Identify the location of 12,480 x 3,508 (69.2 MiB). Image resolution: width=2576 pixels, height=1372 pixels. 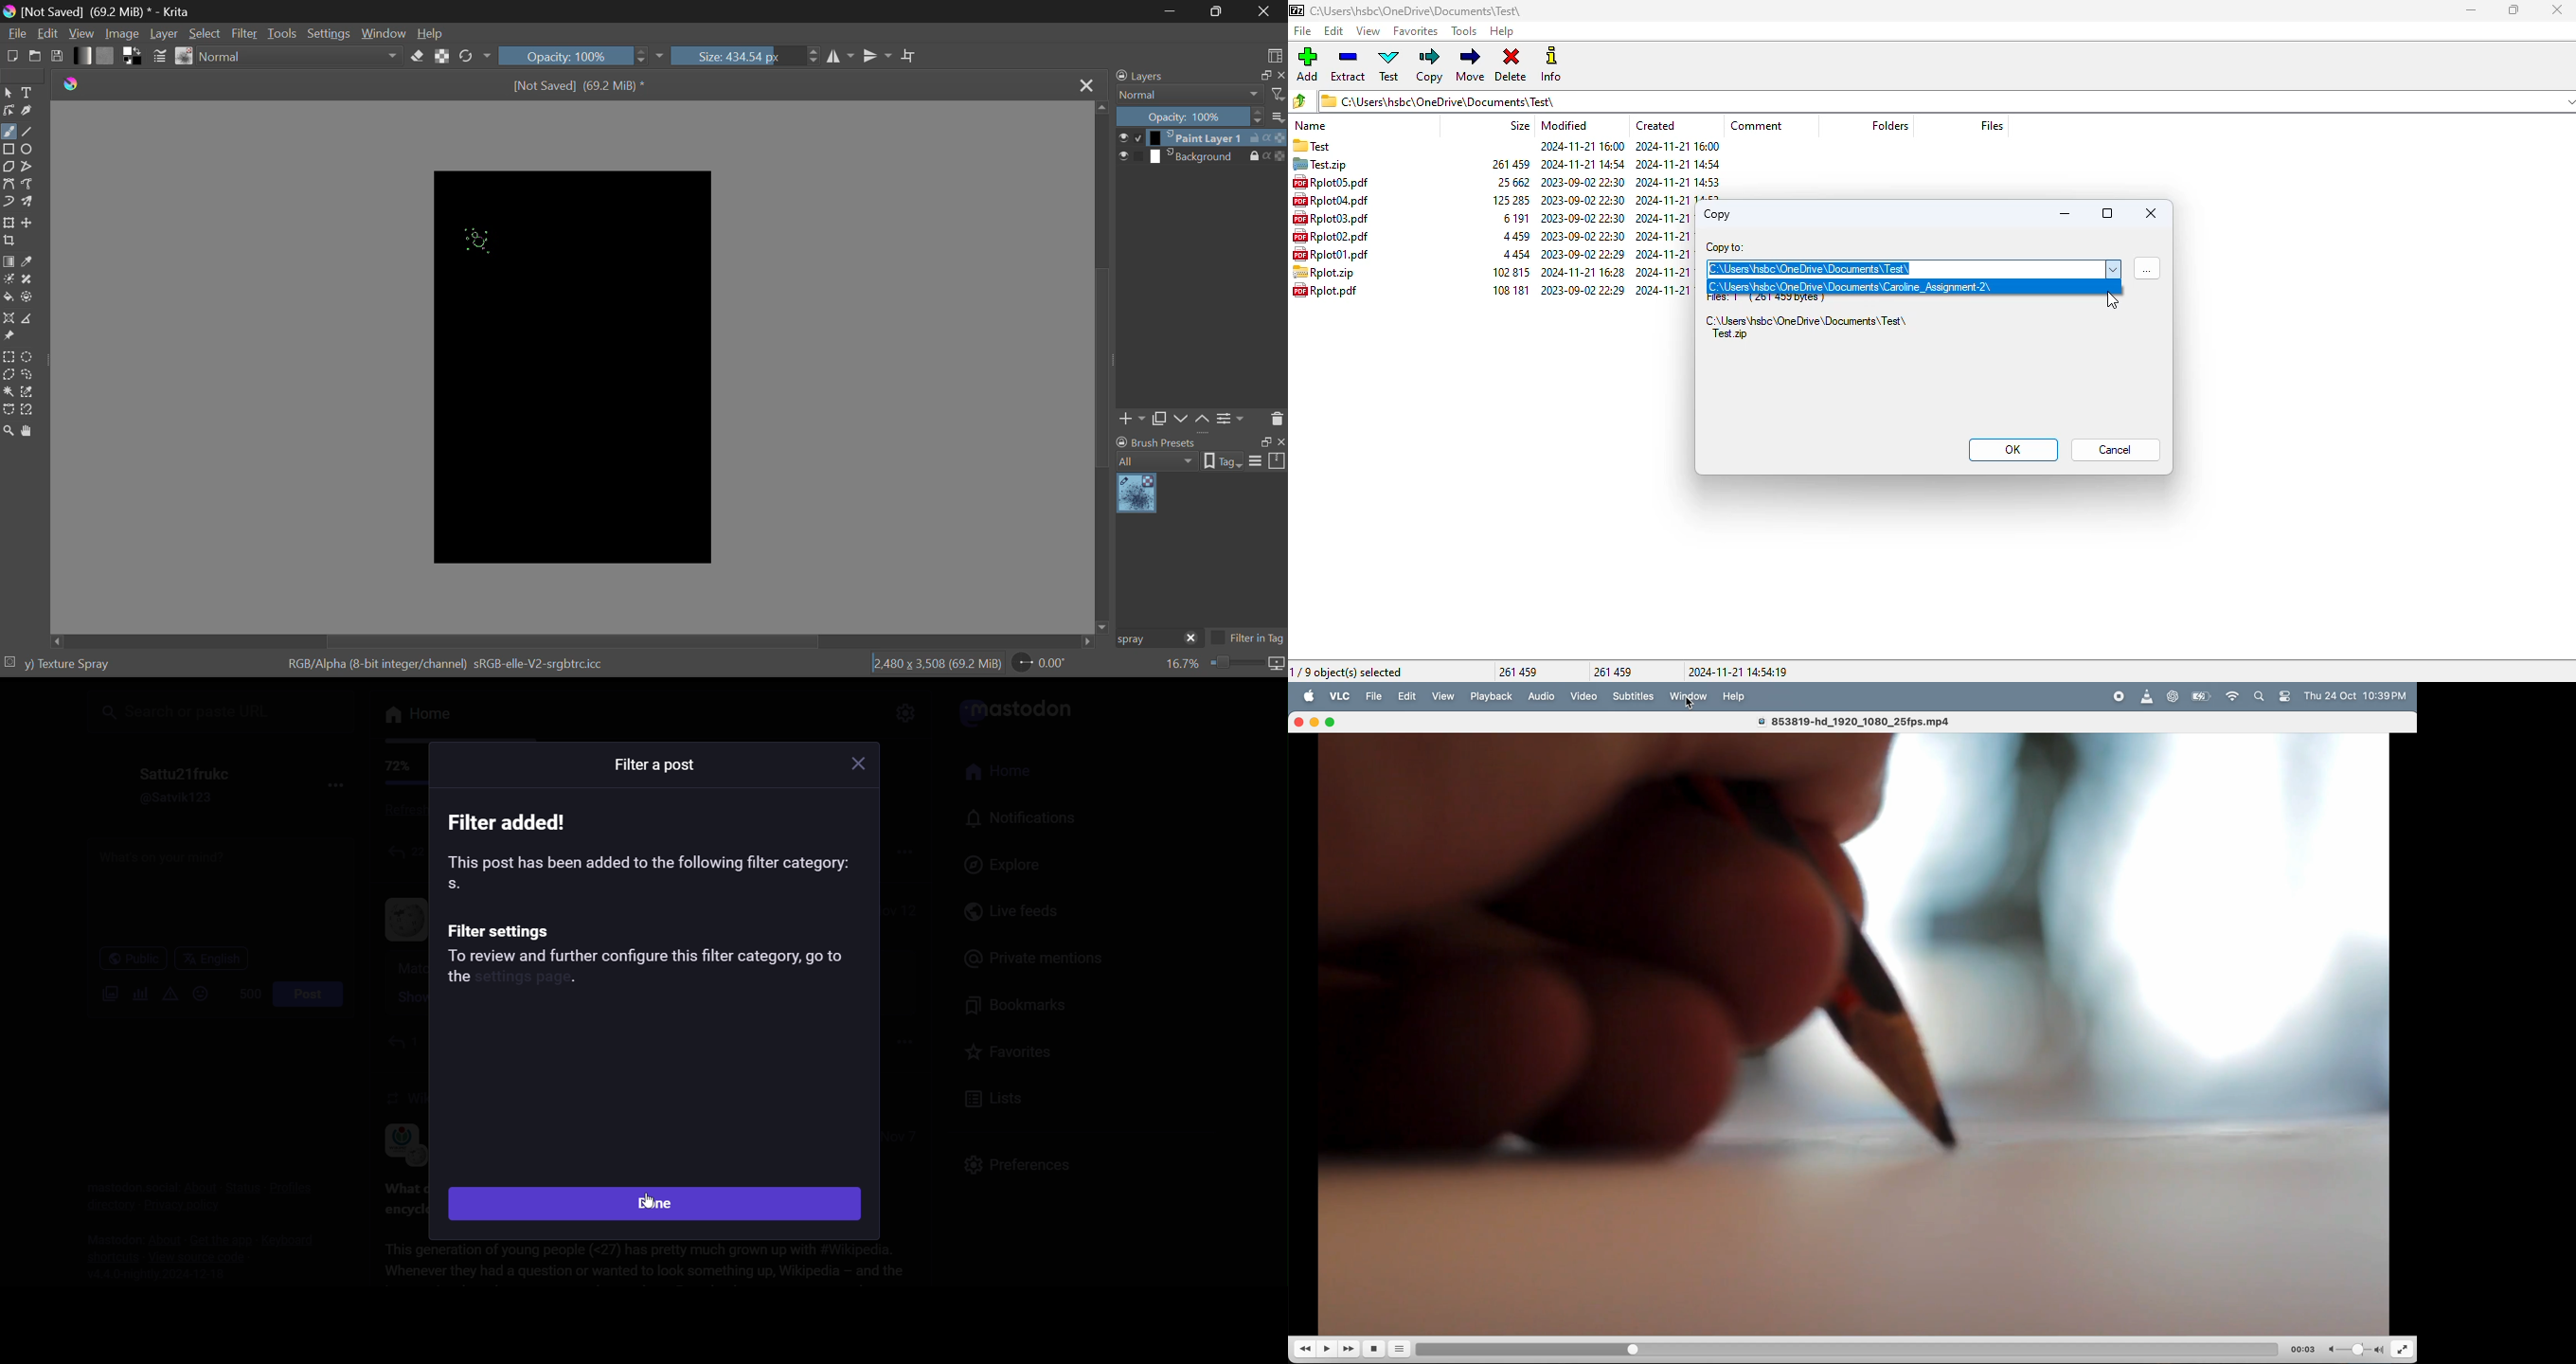
(937, 664).